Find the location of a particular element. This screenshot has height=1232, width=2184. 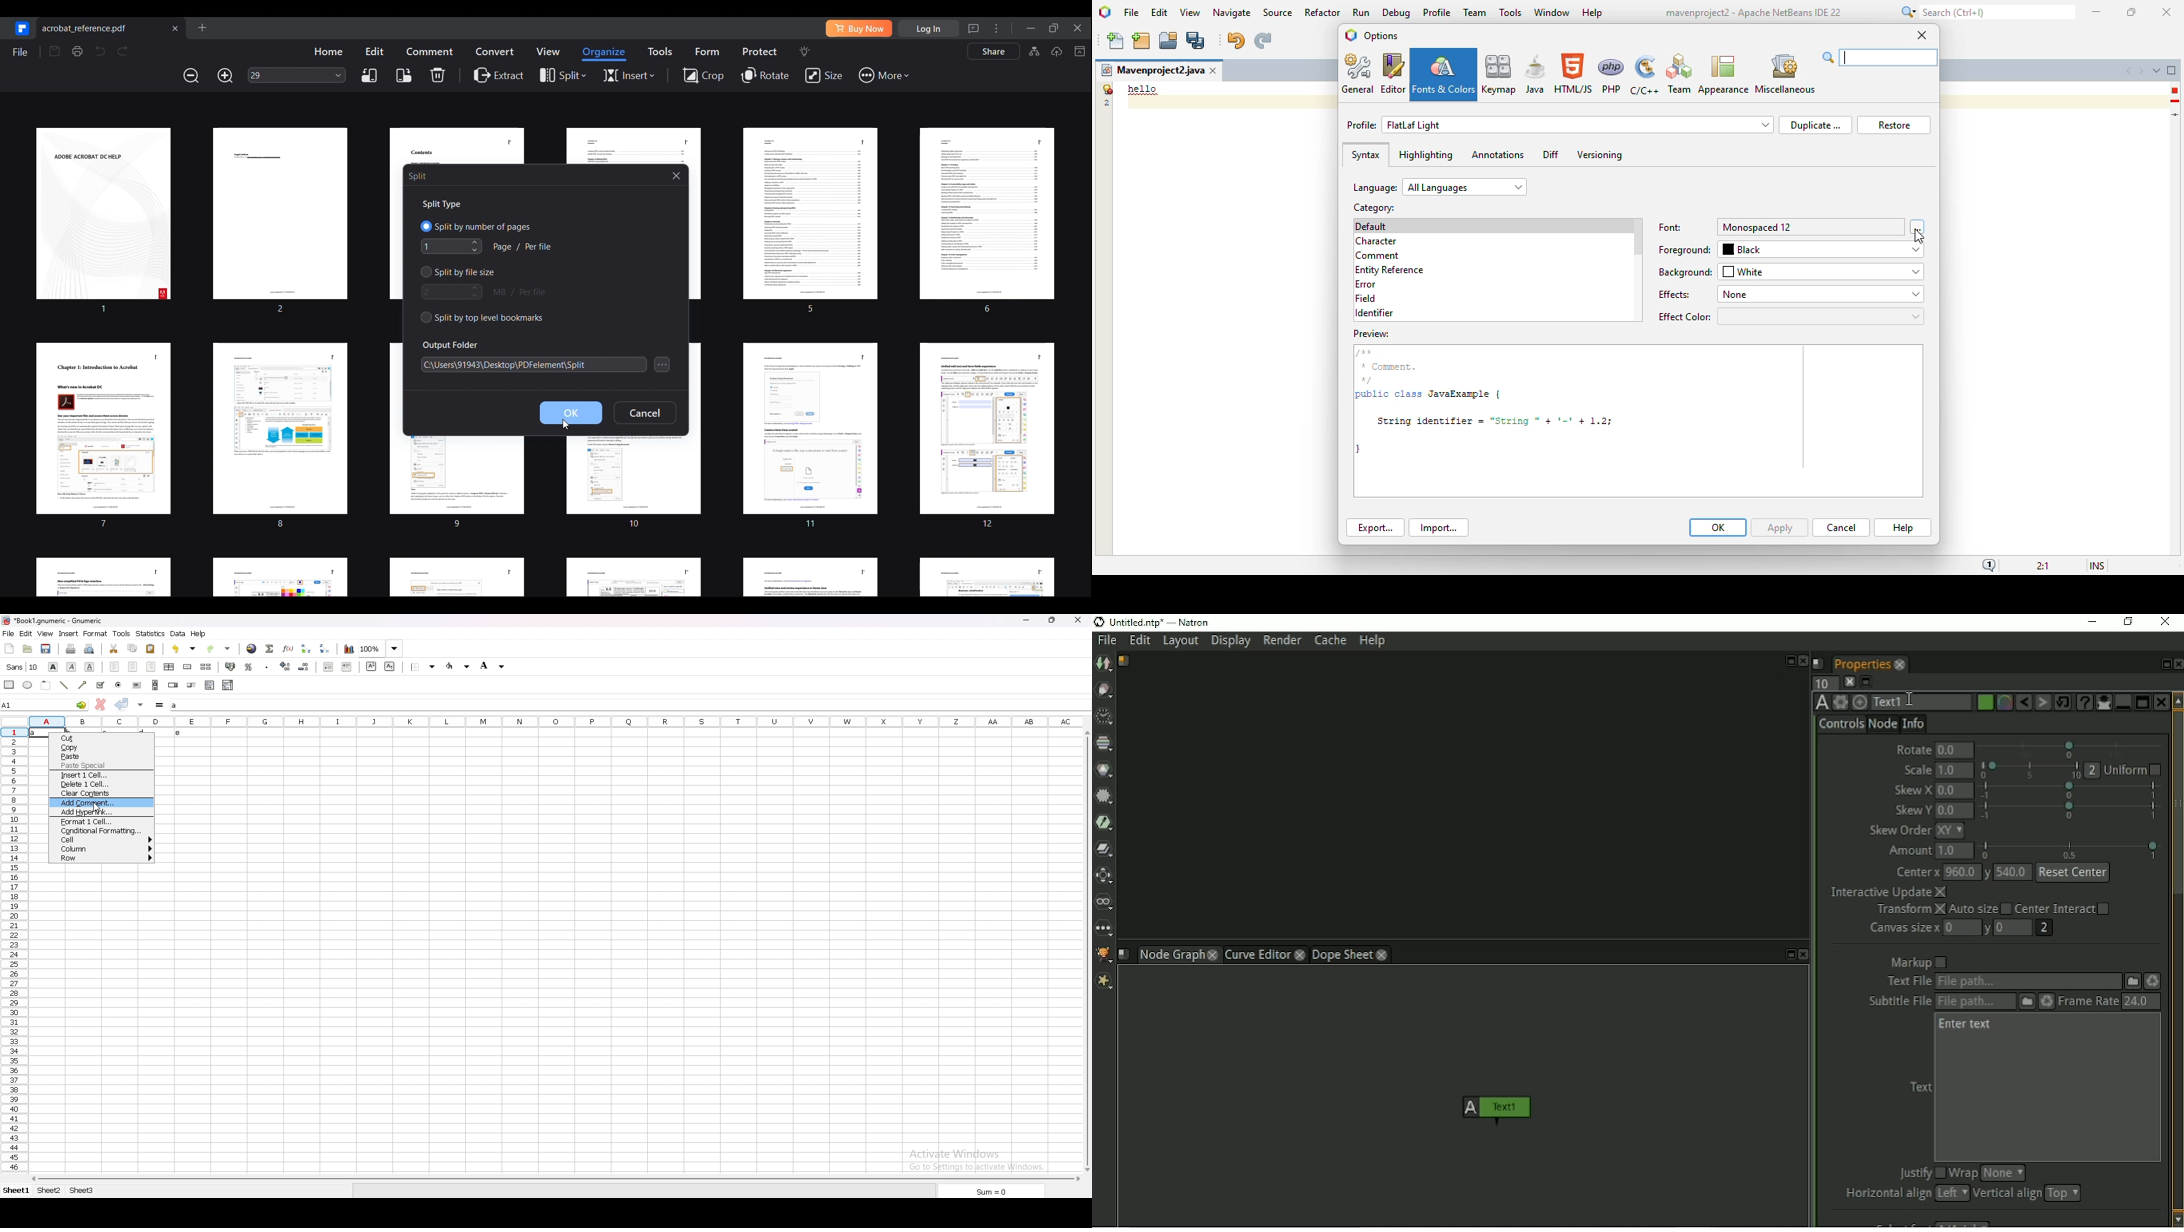

tickbox is located at coordinates (100, 685).